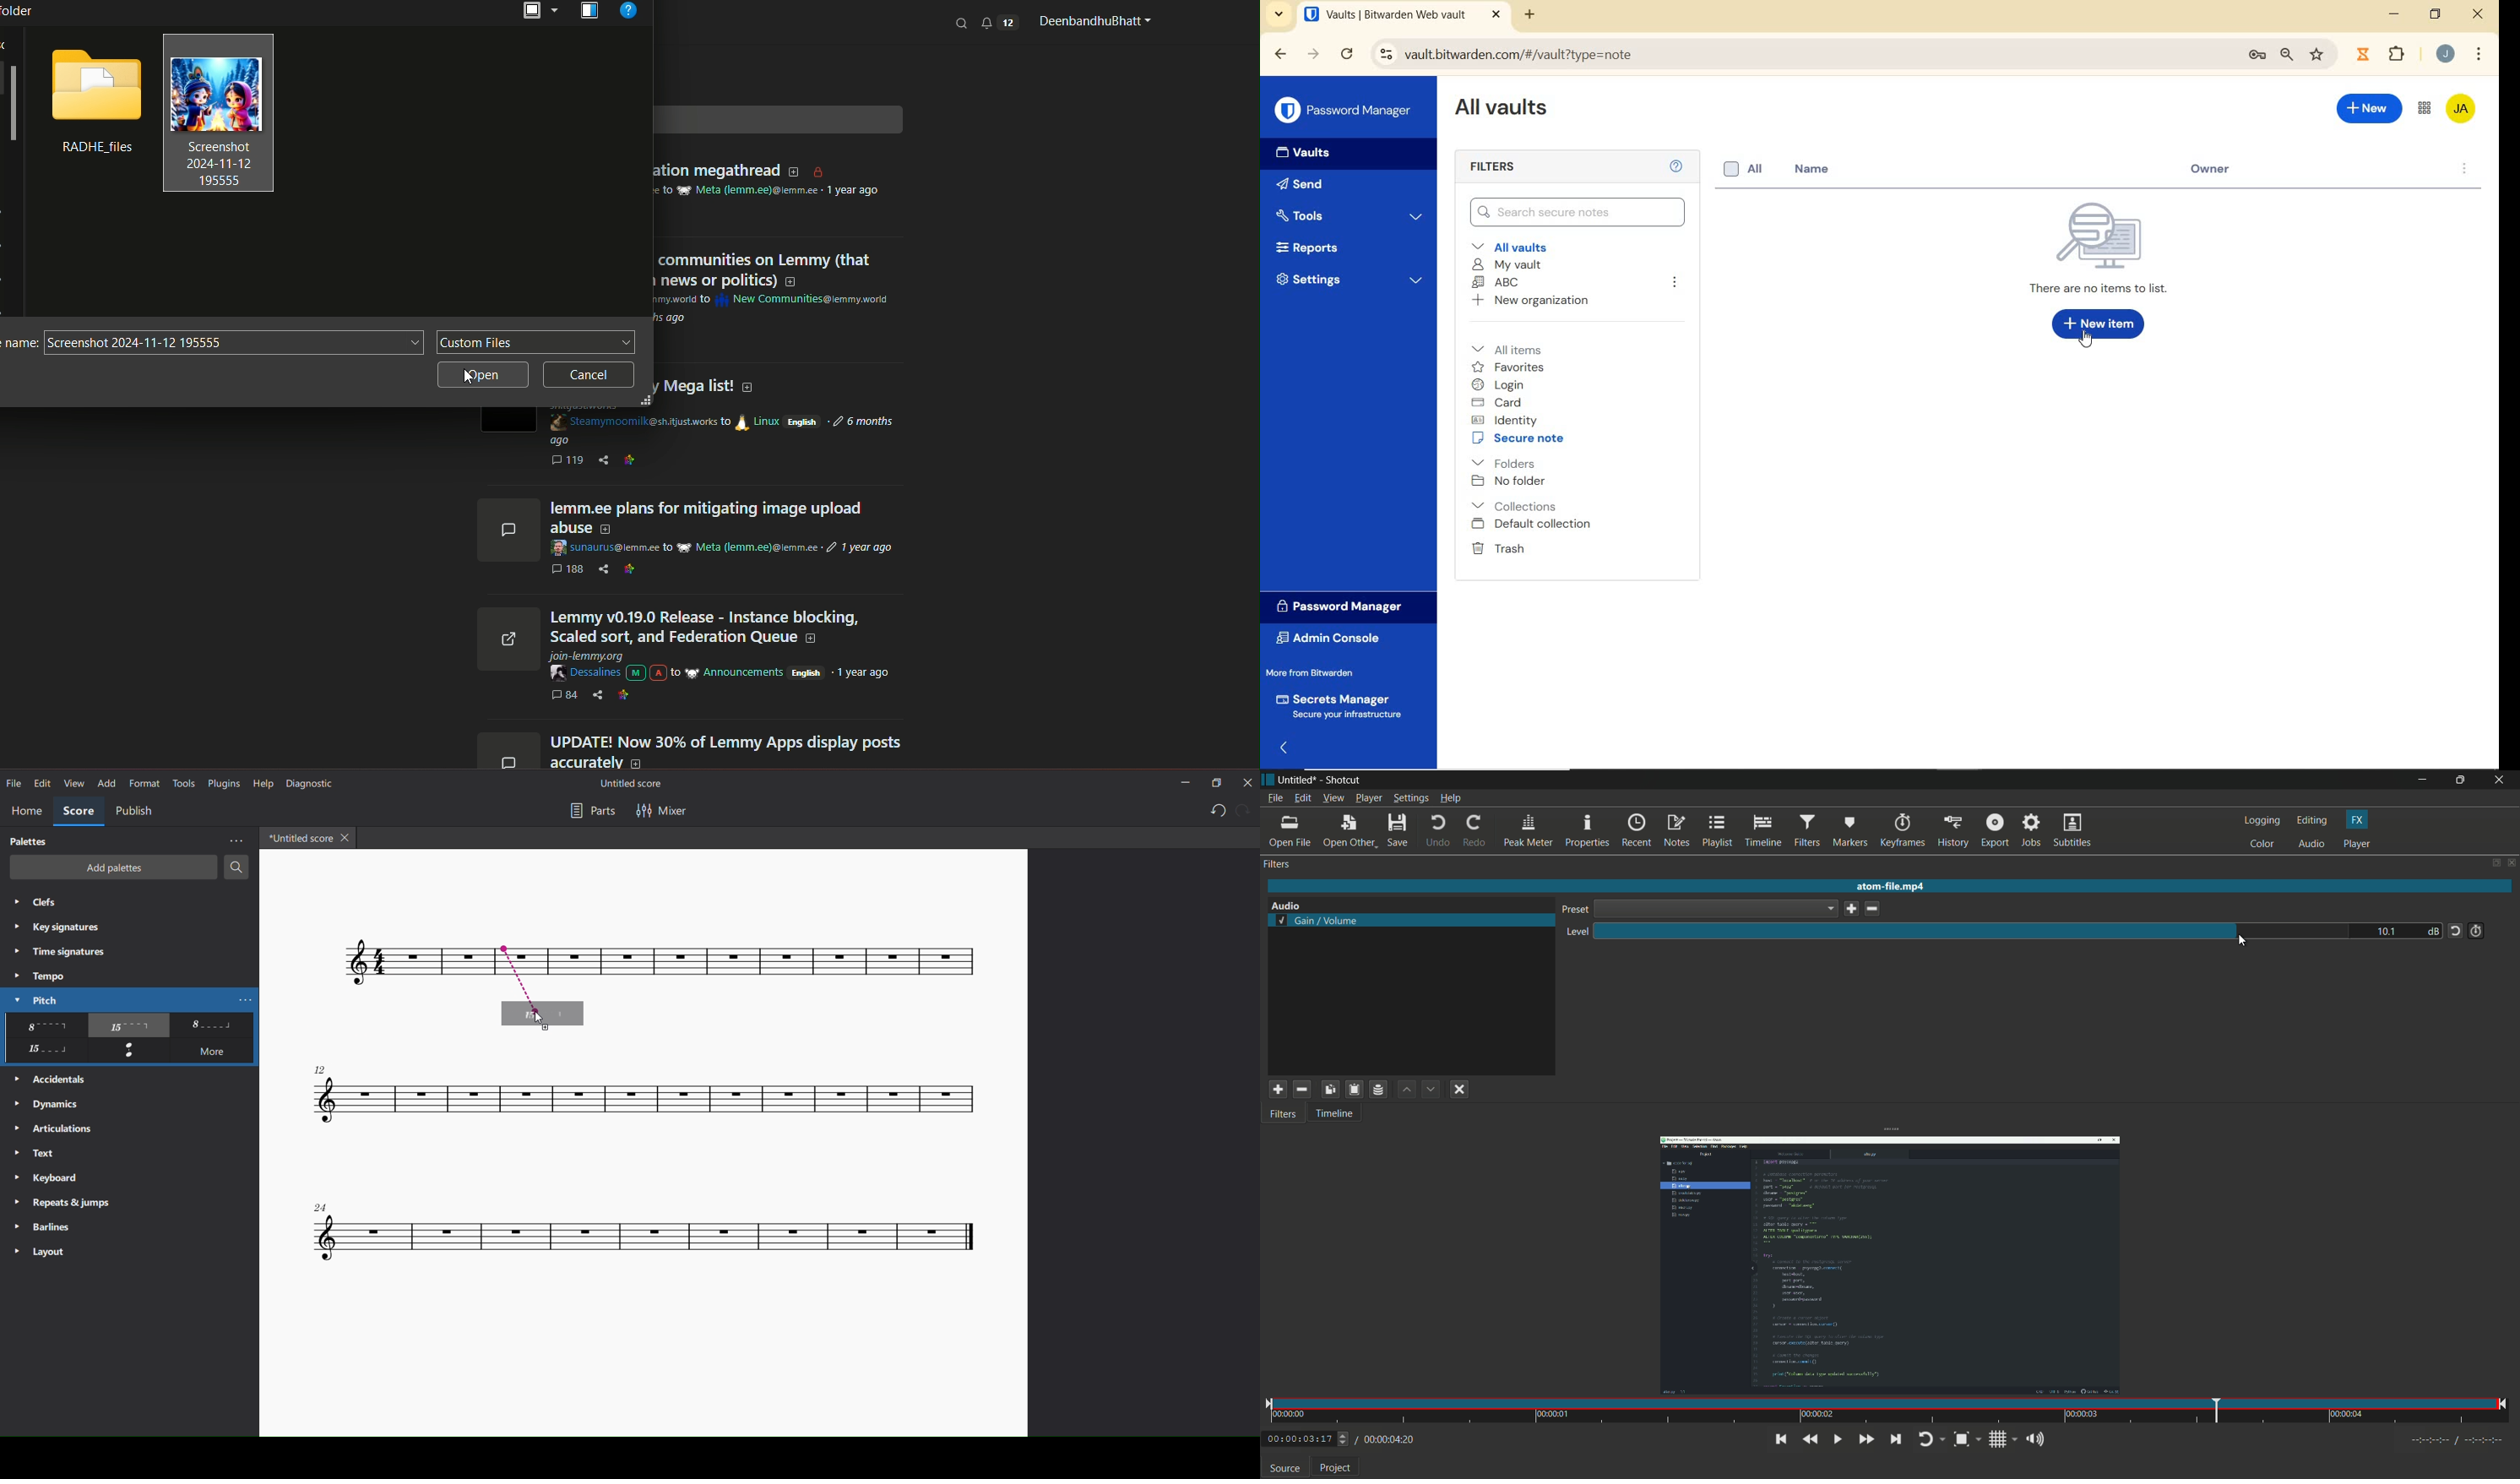  What do you see at coordinates (1503, 462) in the screenshot?
I see `folders` at bounding box center [1503, 462].